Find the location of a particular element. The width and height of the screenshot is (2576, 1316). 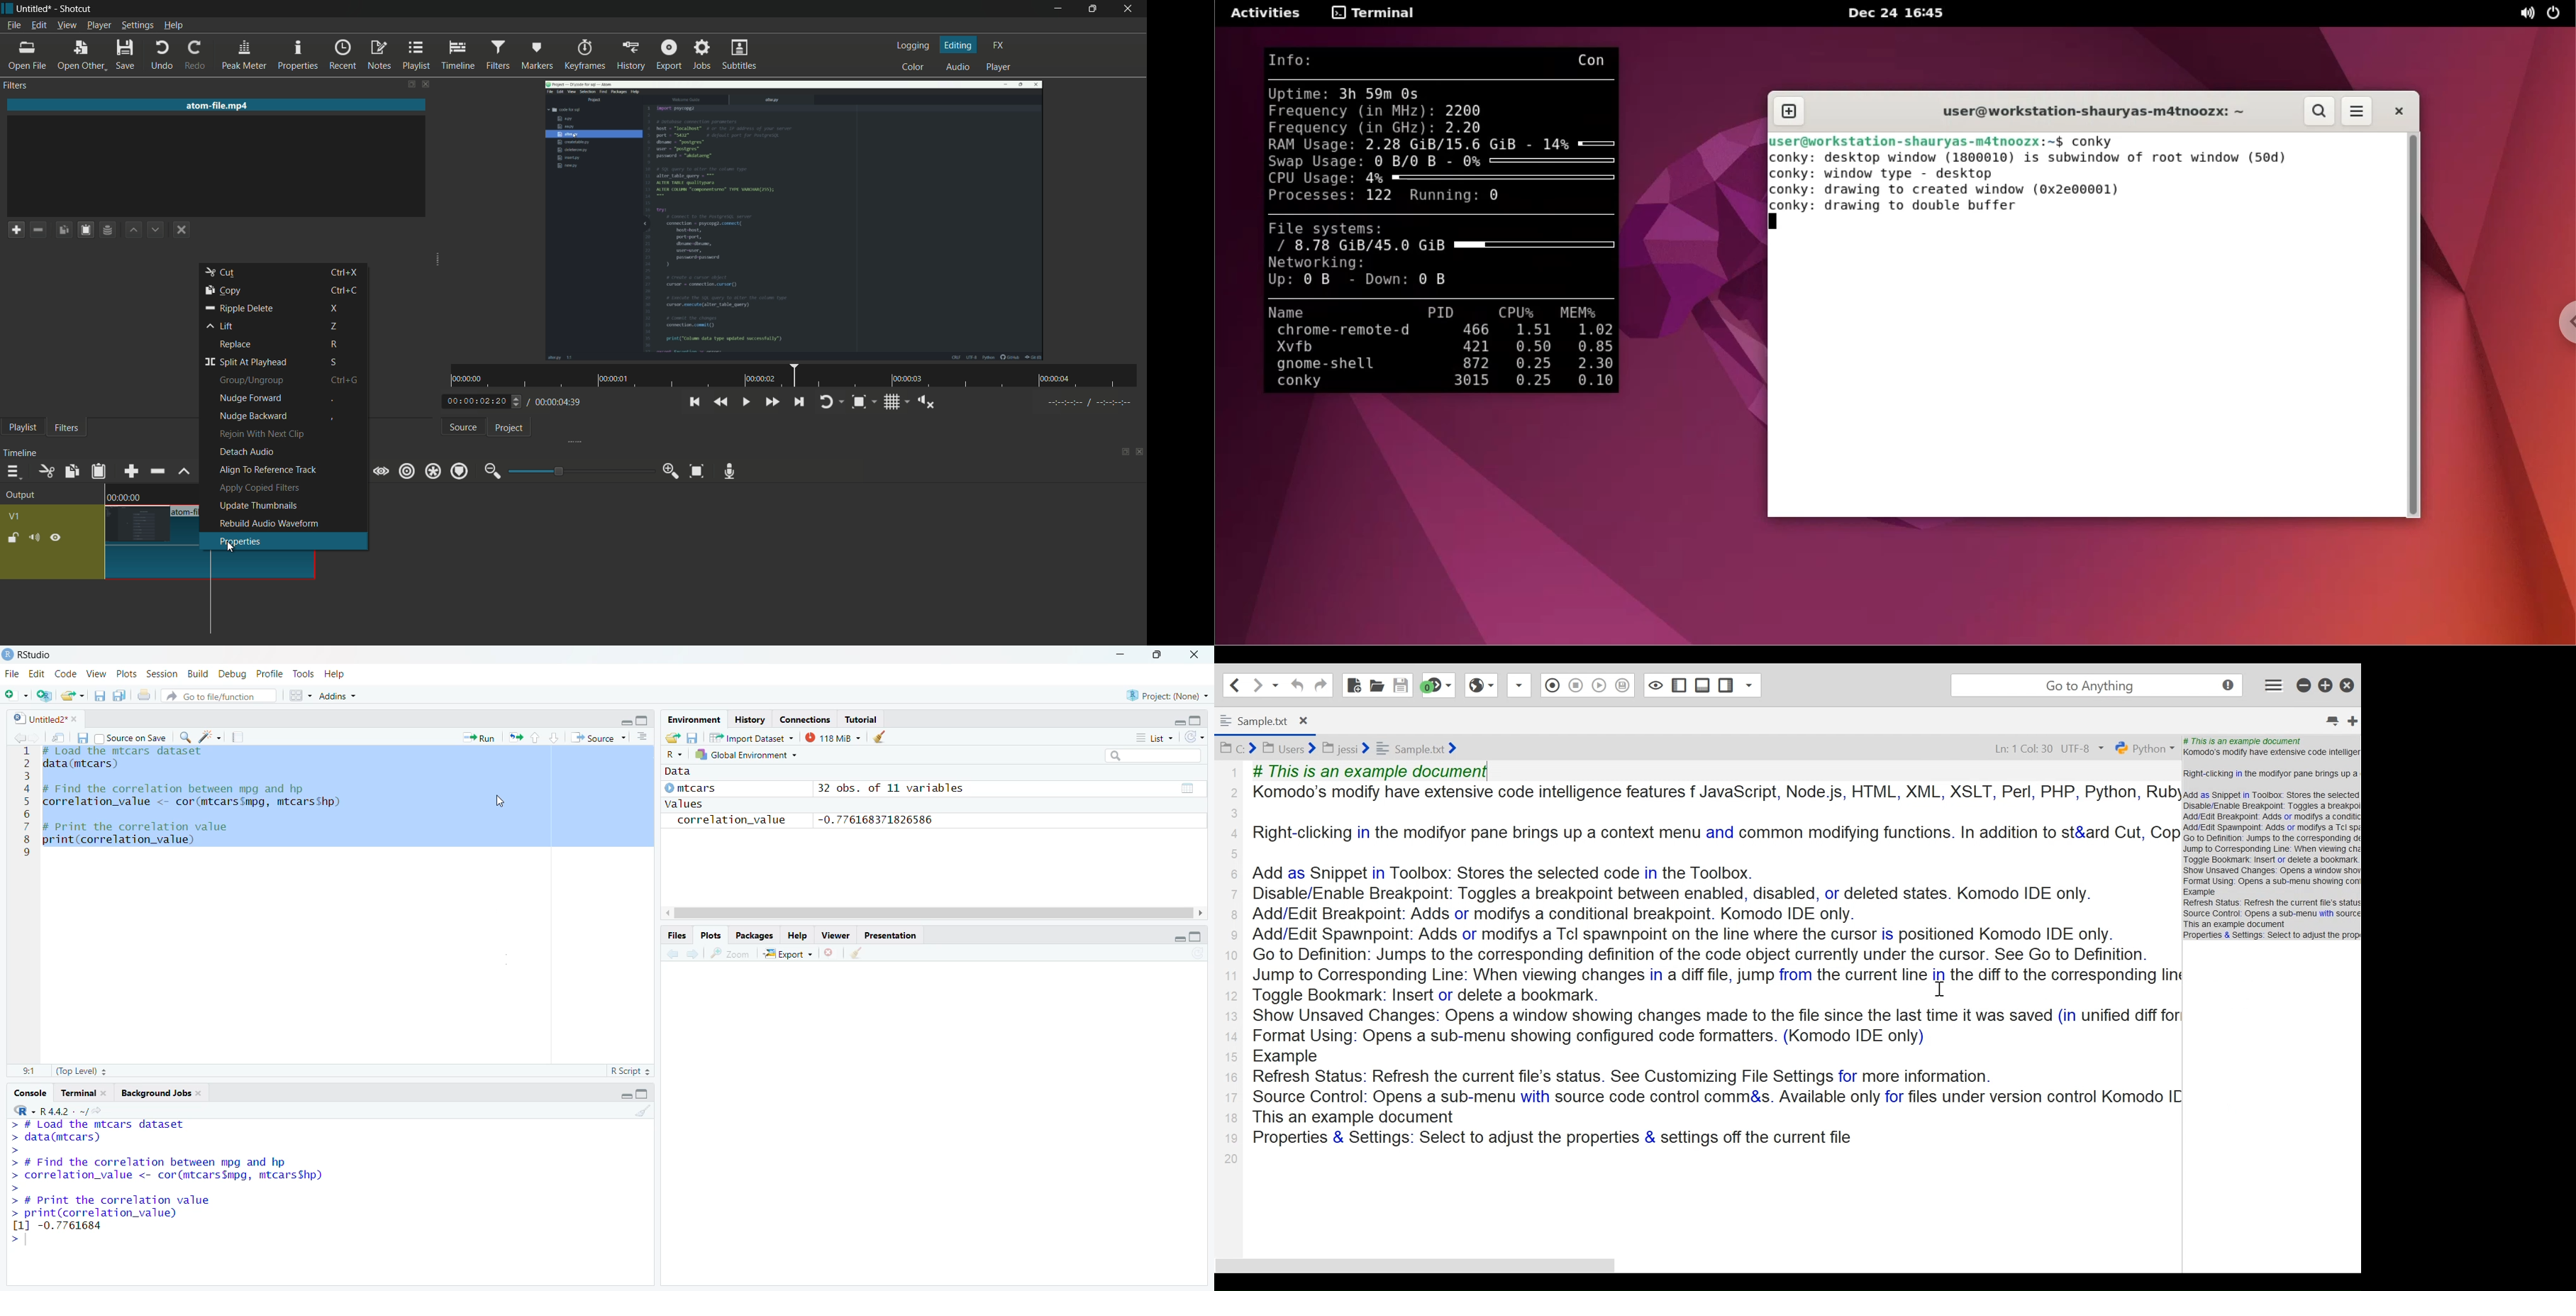

RStudio is located at coordinates (31, 656).